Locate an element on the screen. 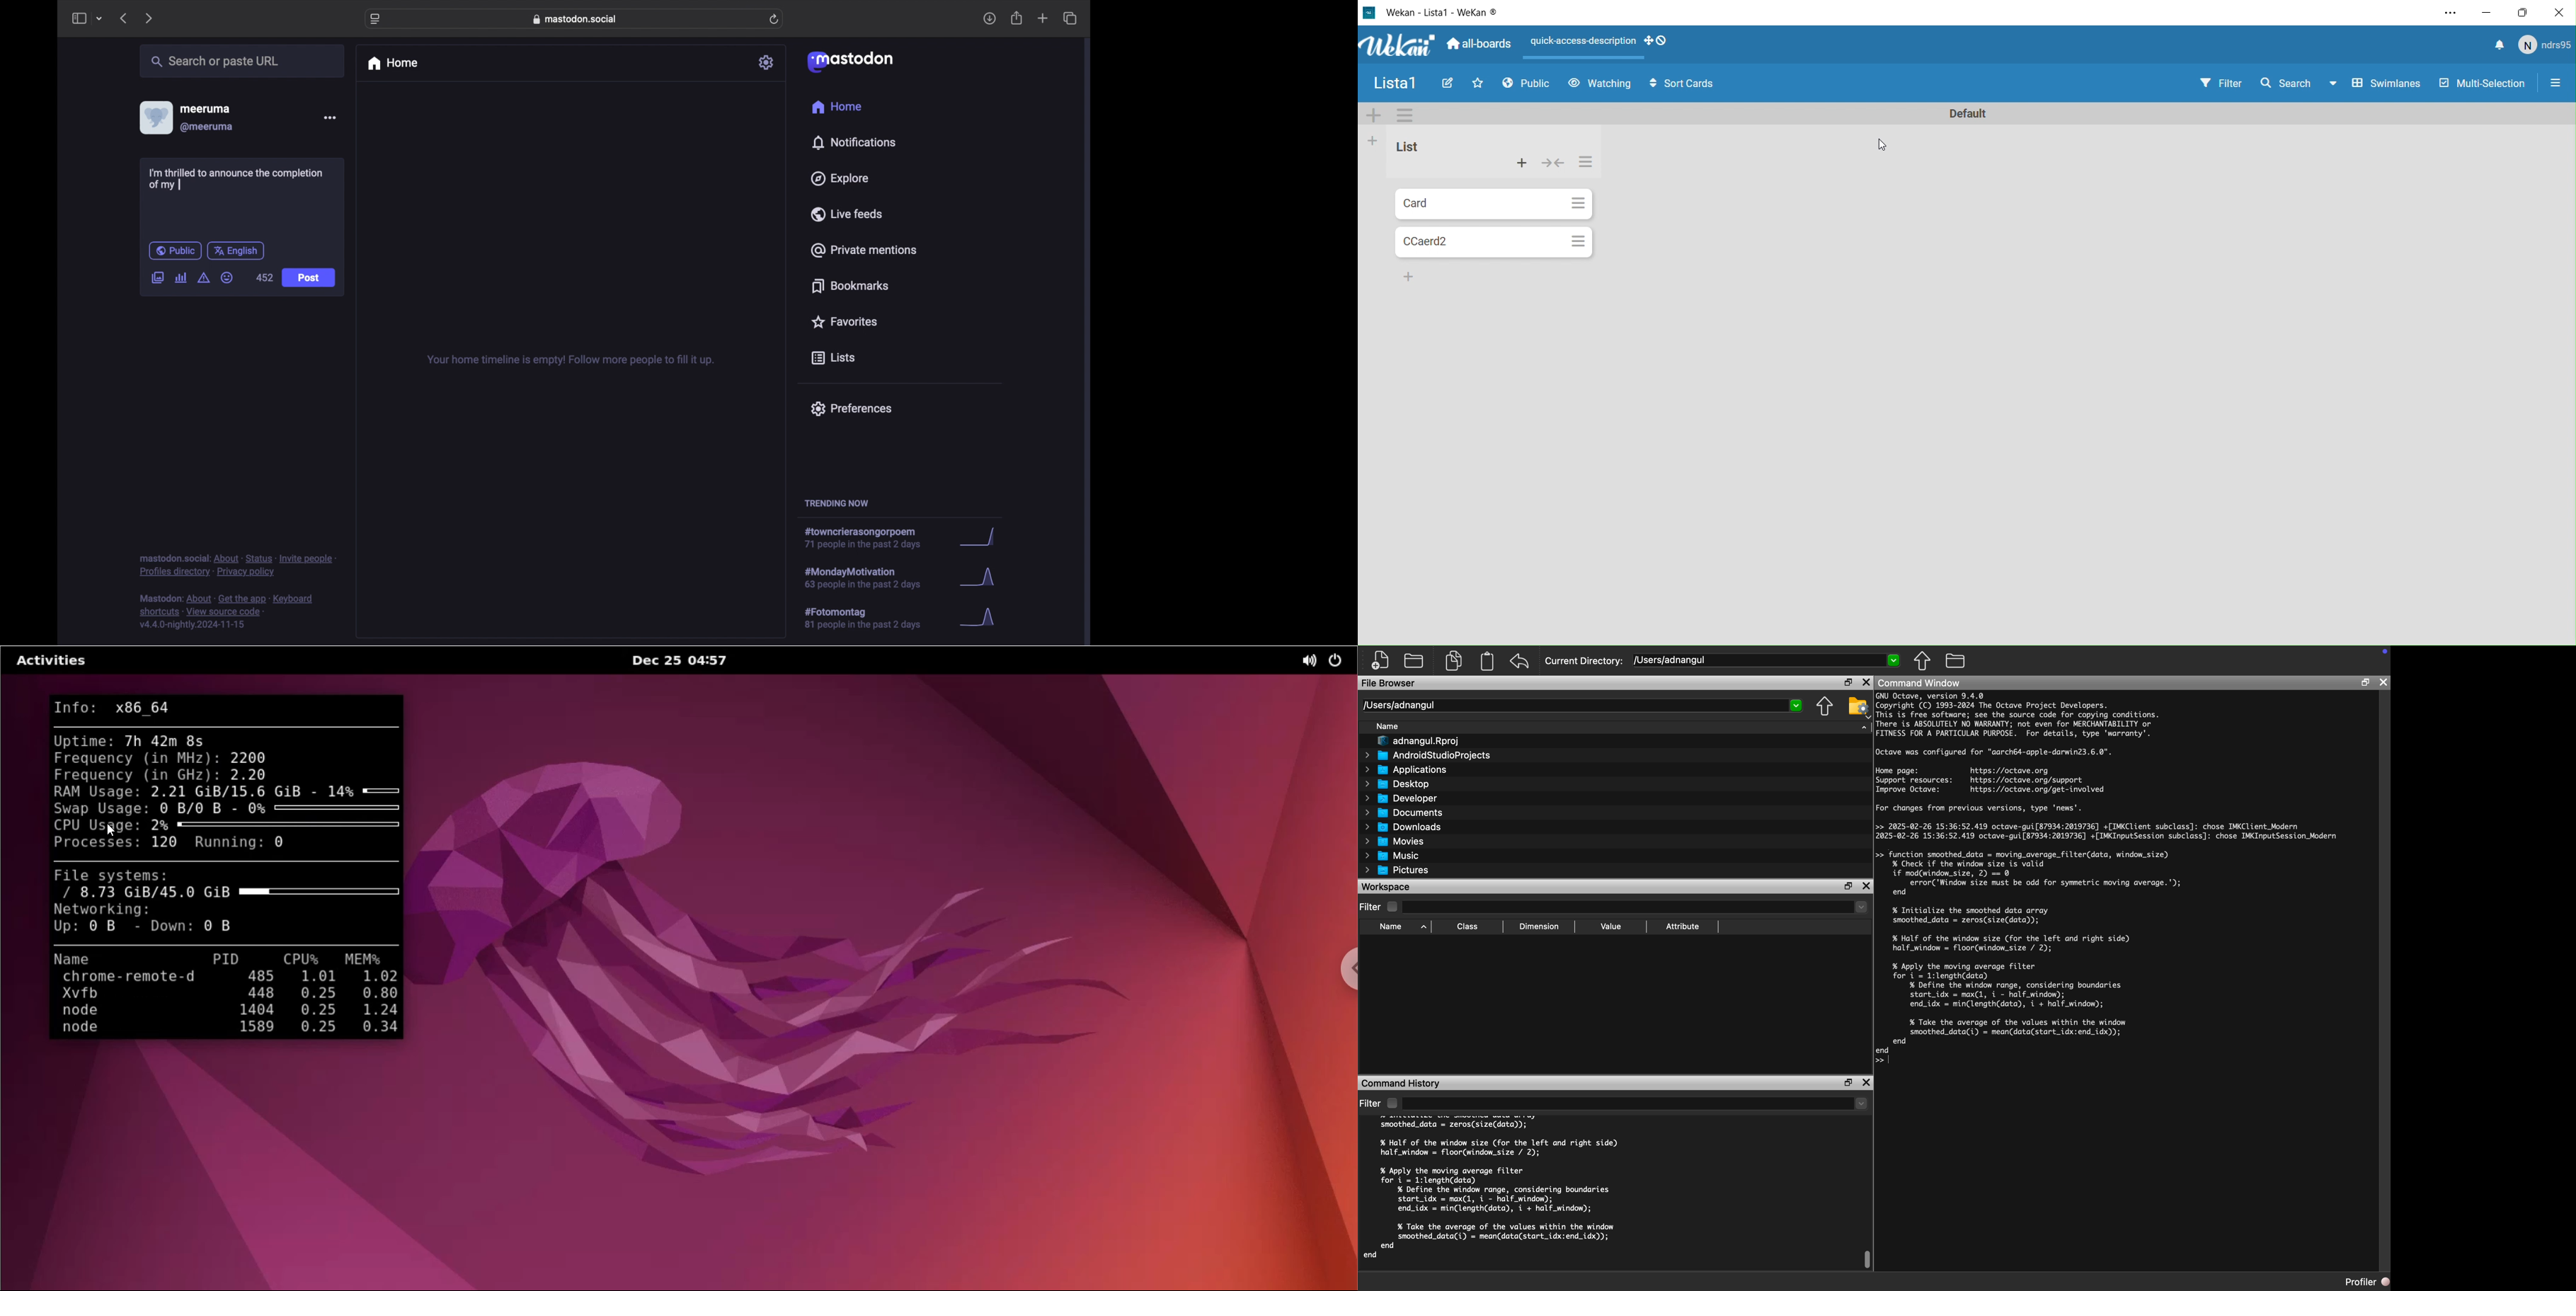  Add is located at coordinates (1374, 118).